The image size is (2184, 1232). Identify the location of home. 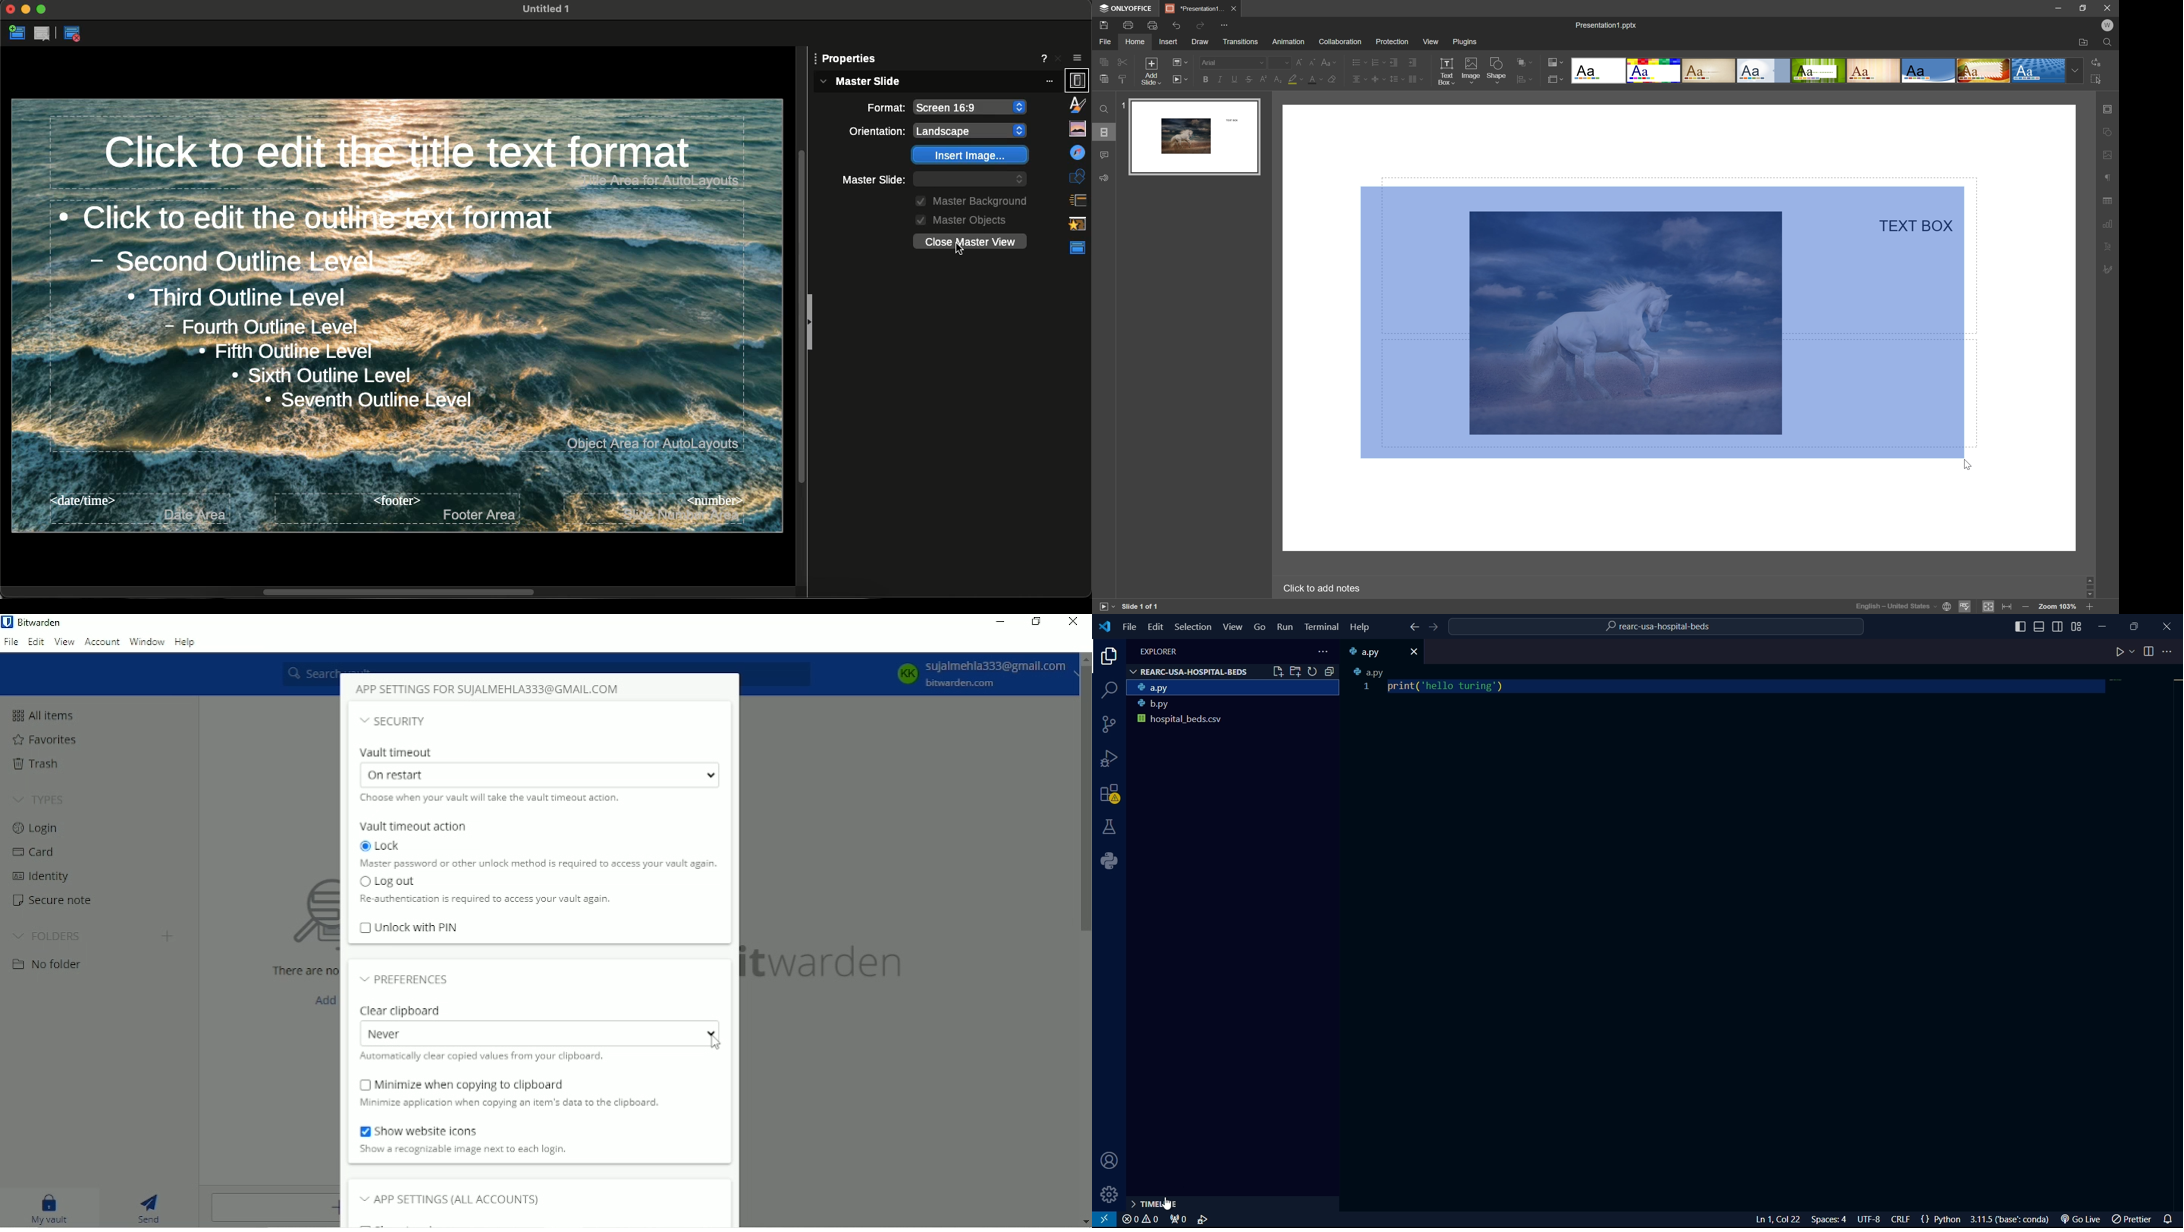
(1135, 42).